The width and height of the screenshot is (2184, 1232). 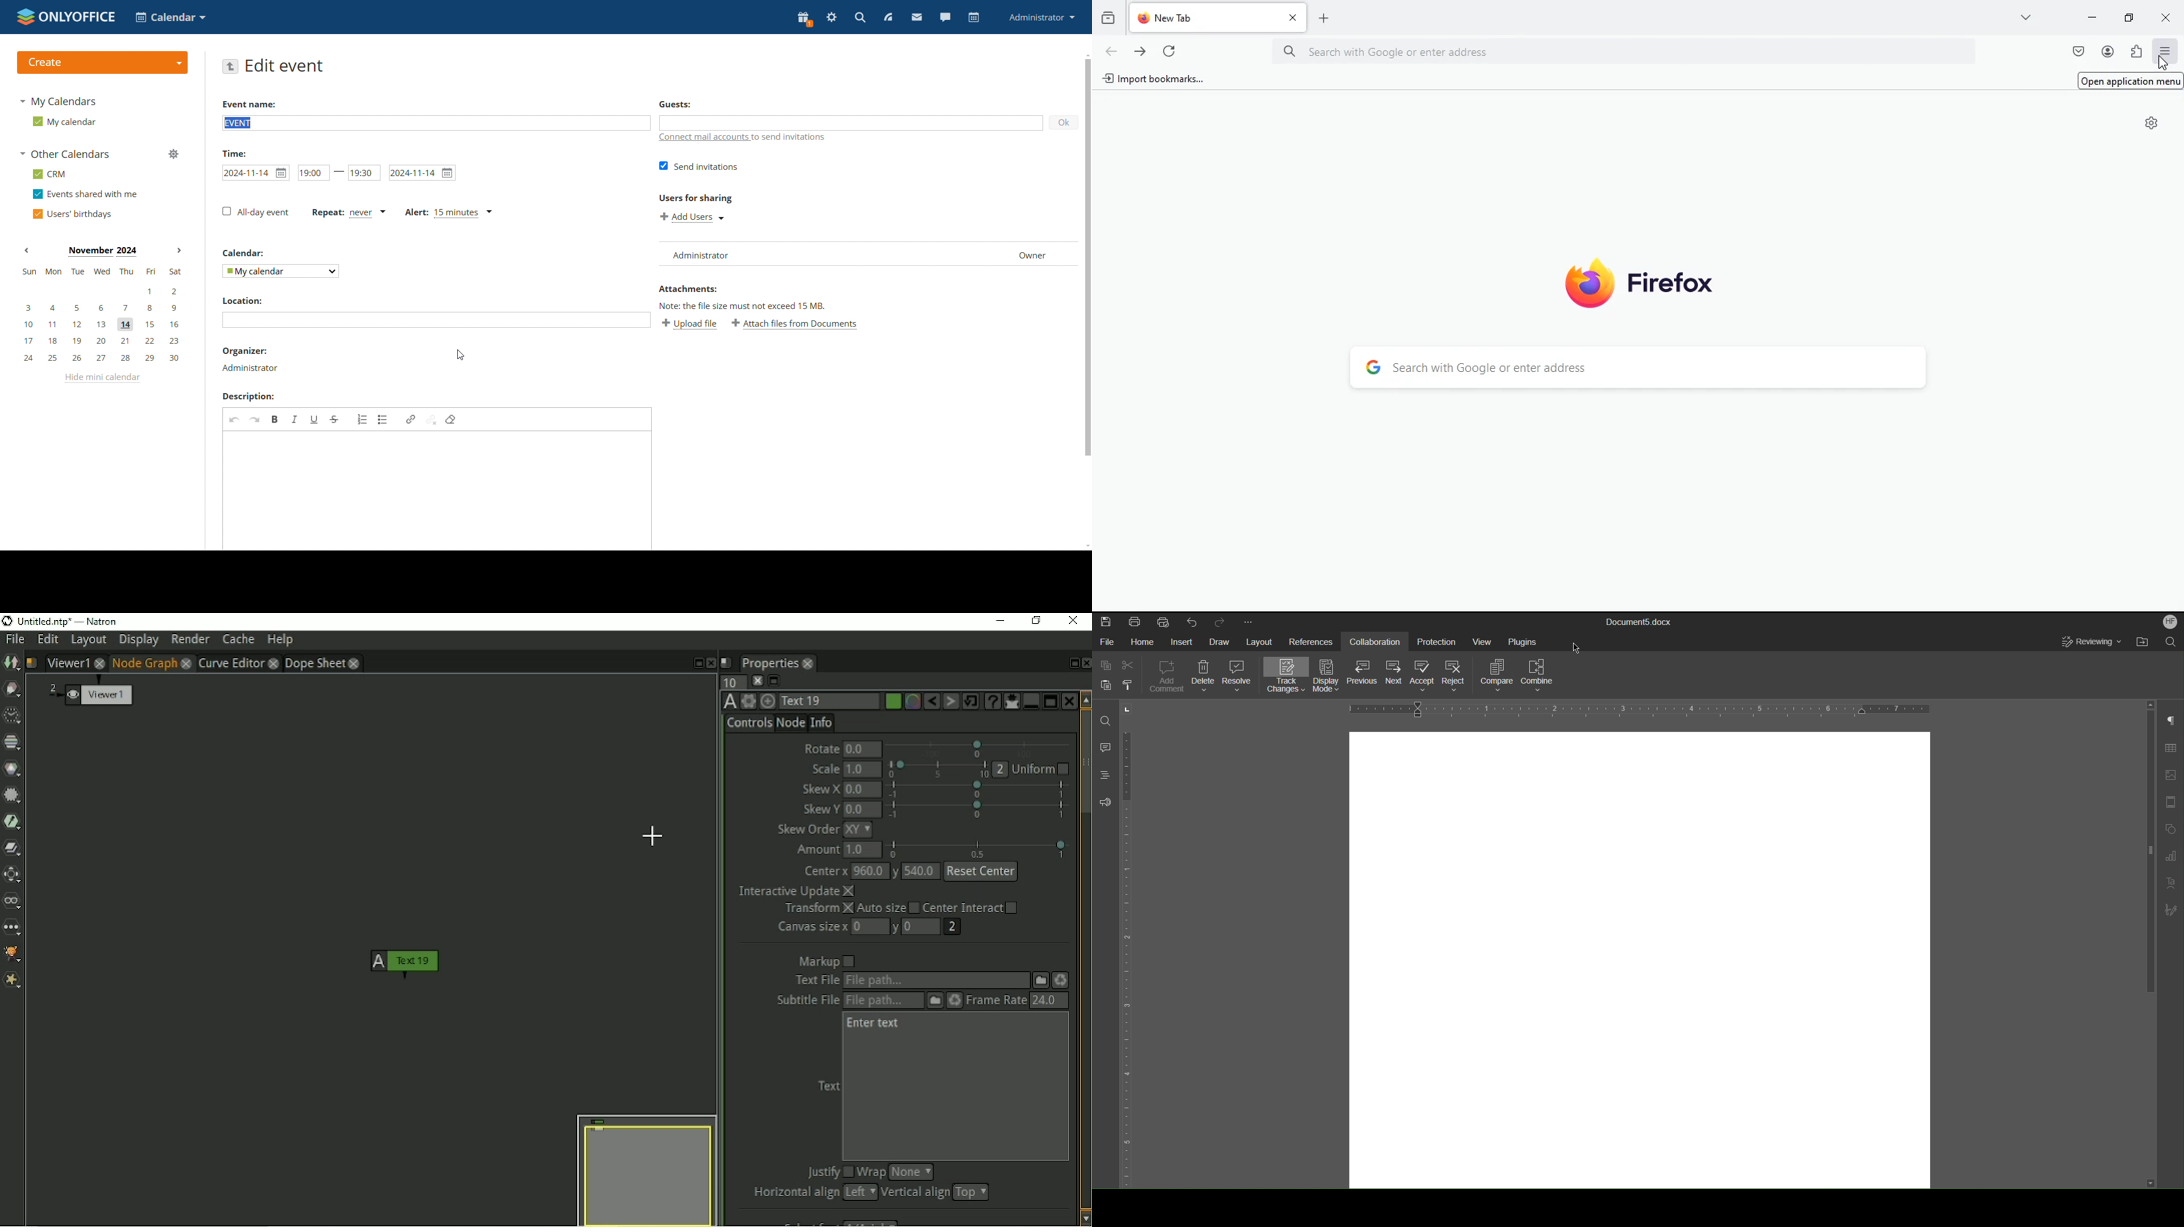 What do you see at coordinates (1323, 18) in the screenshot?
I see `Add Tab` at bounding box center [1323, 18].